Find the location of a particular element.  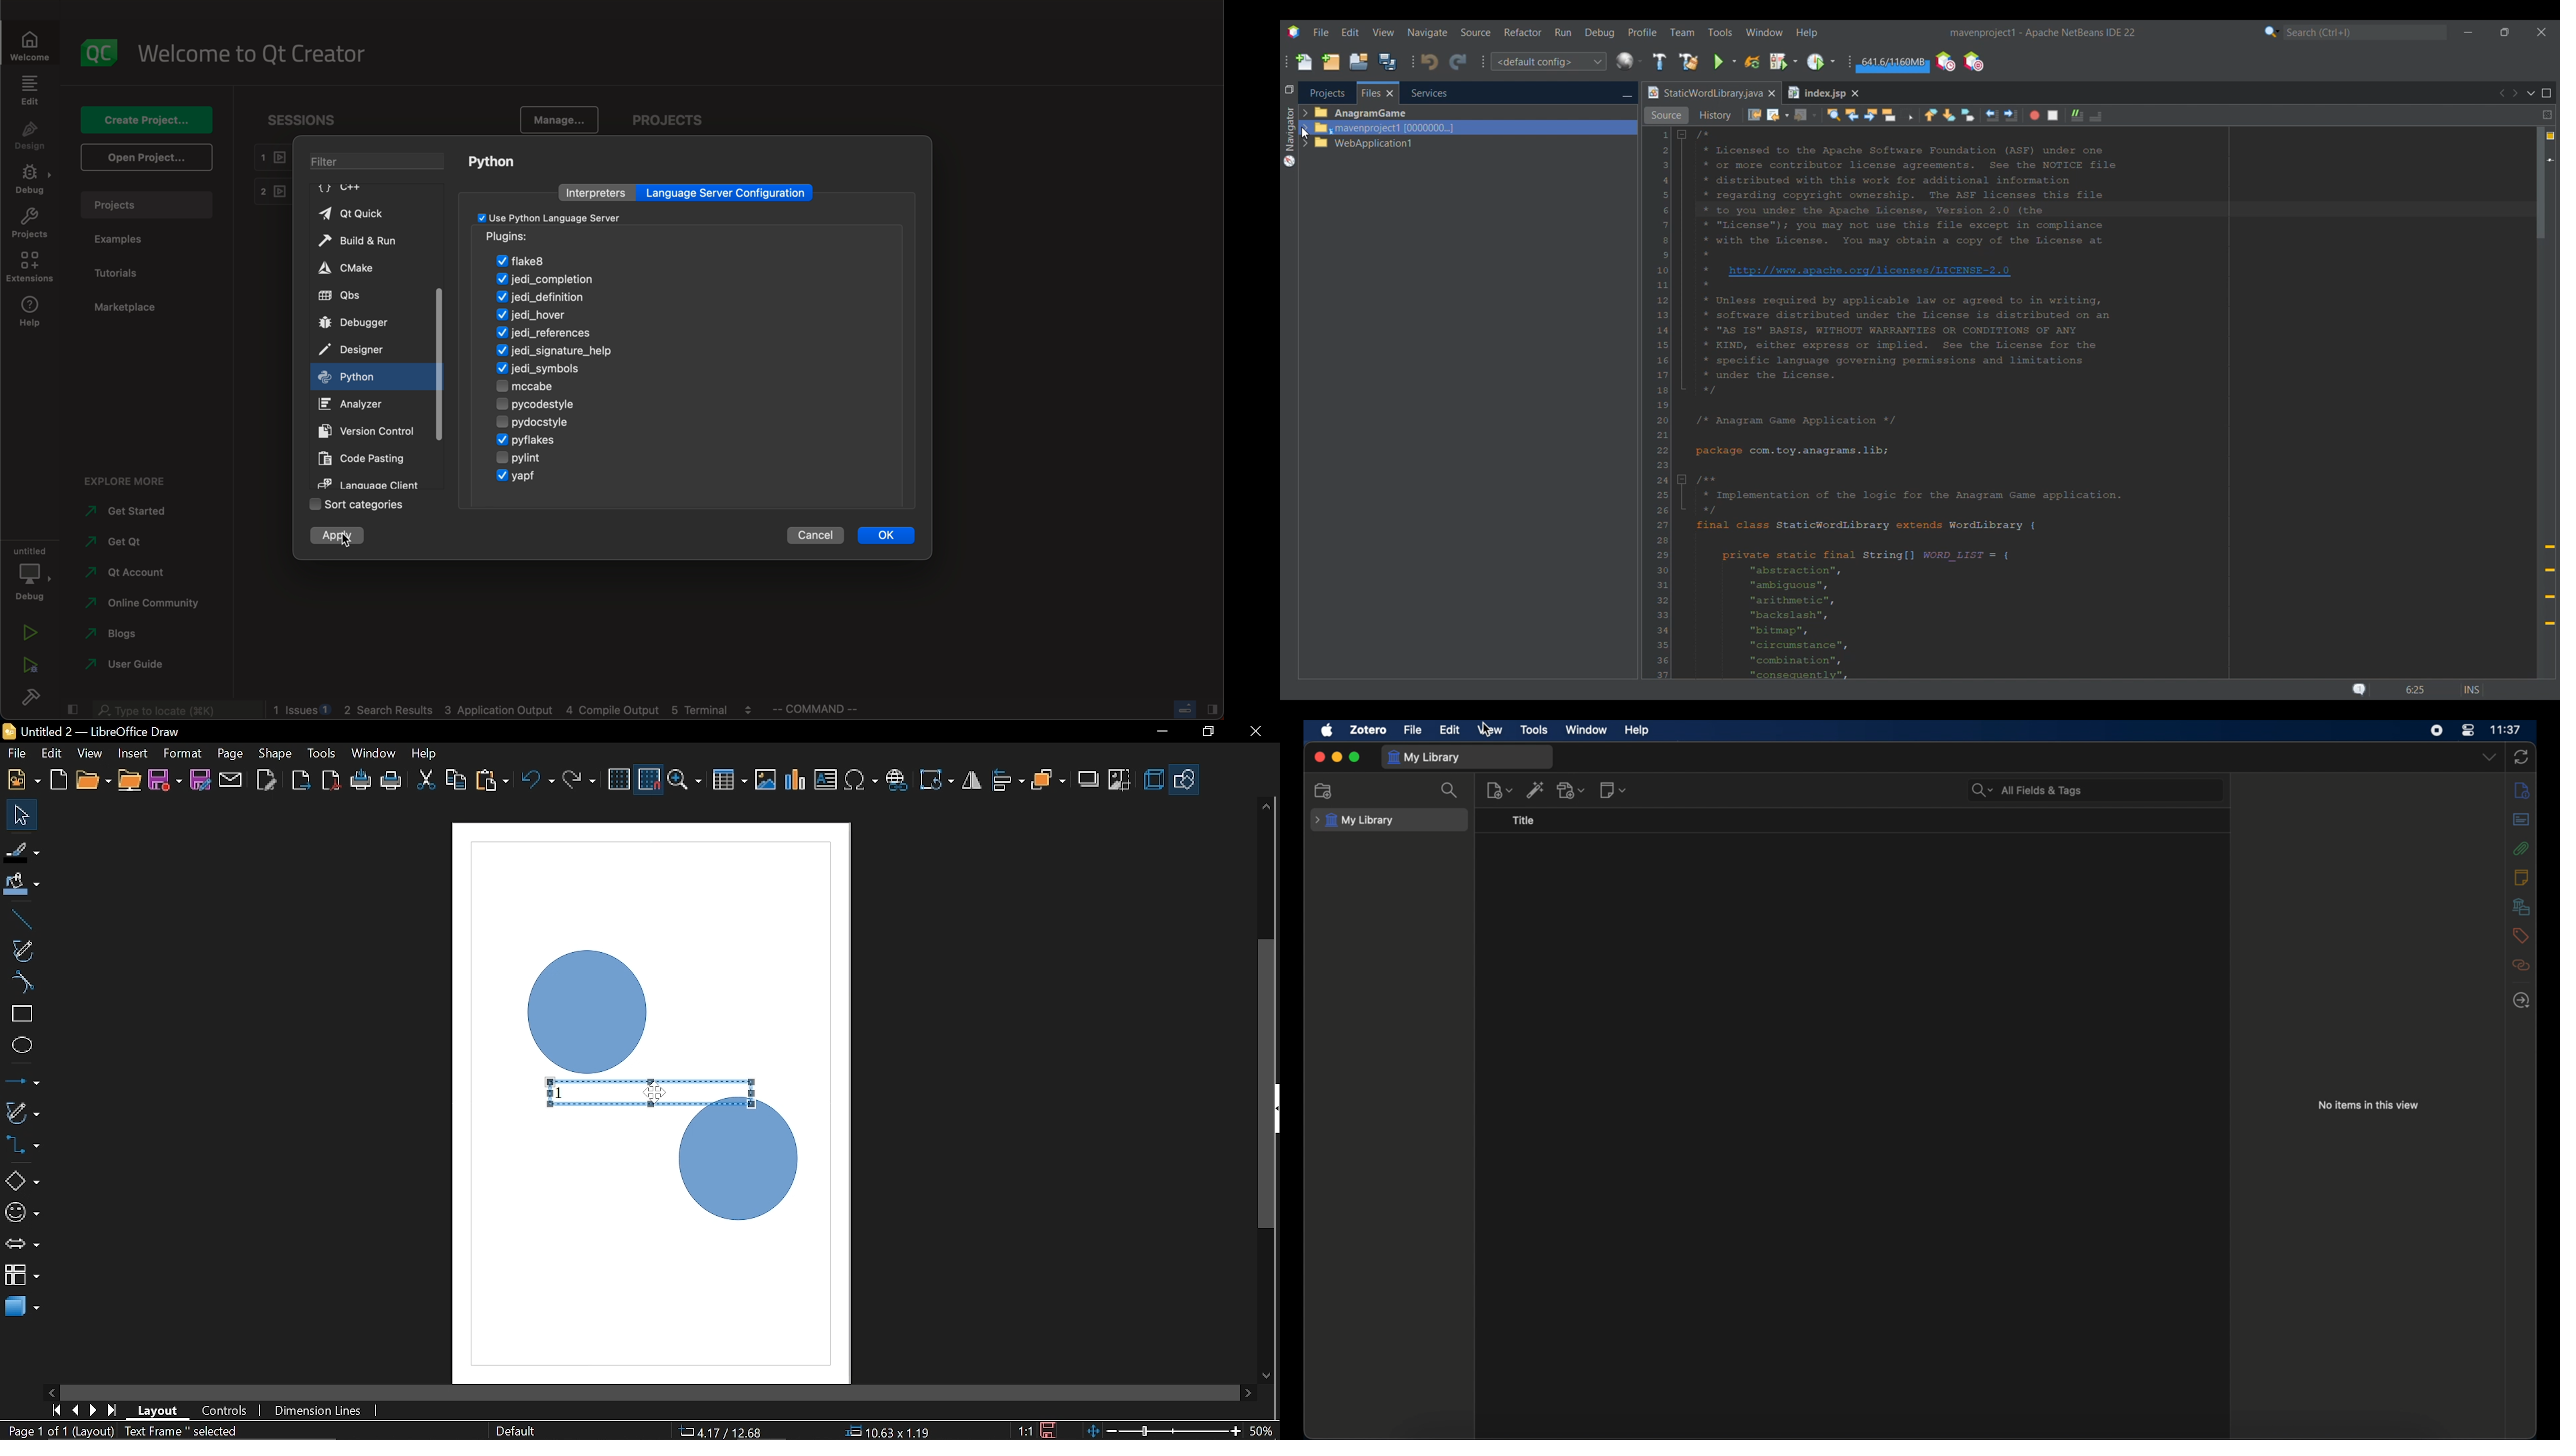

Last edit is located at coordinates (1755, 115).